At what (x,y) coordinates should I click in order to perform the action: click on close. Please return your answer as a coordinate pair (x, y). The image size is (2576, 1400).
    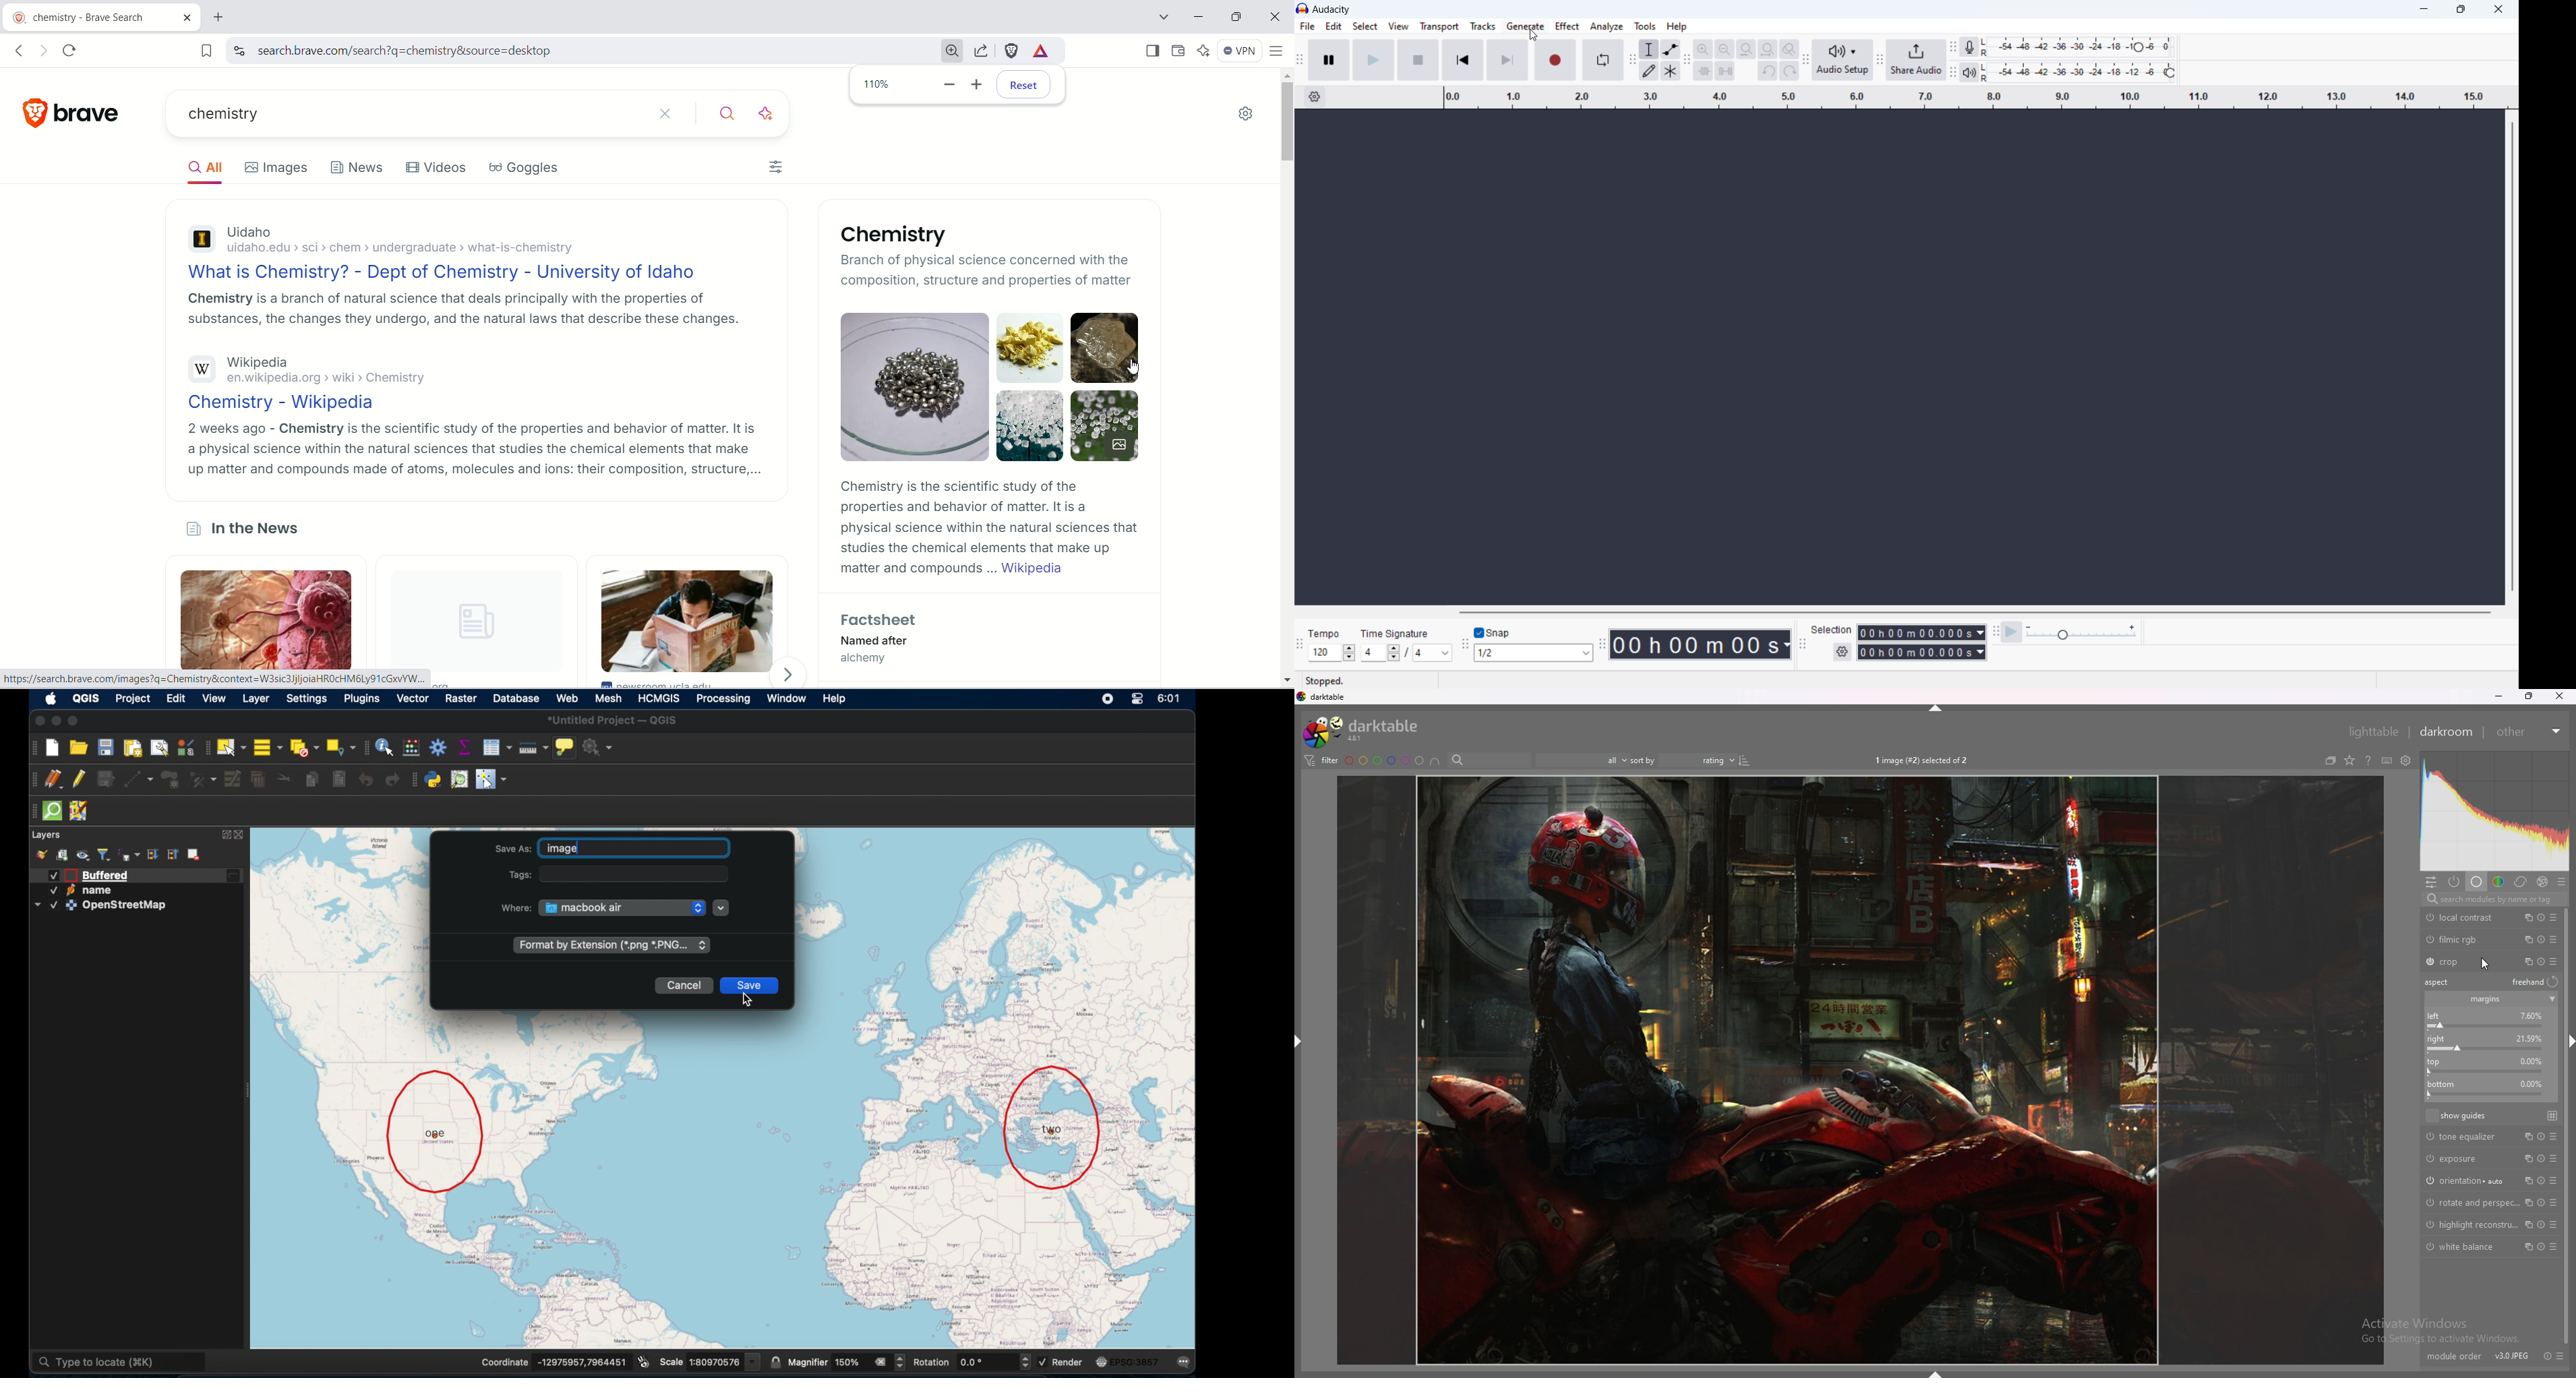
    Looking at the image, I should click on (2500, 9).